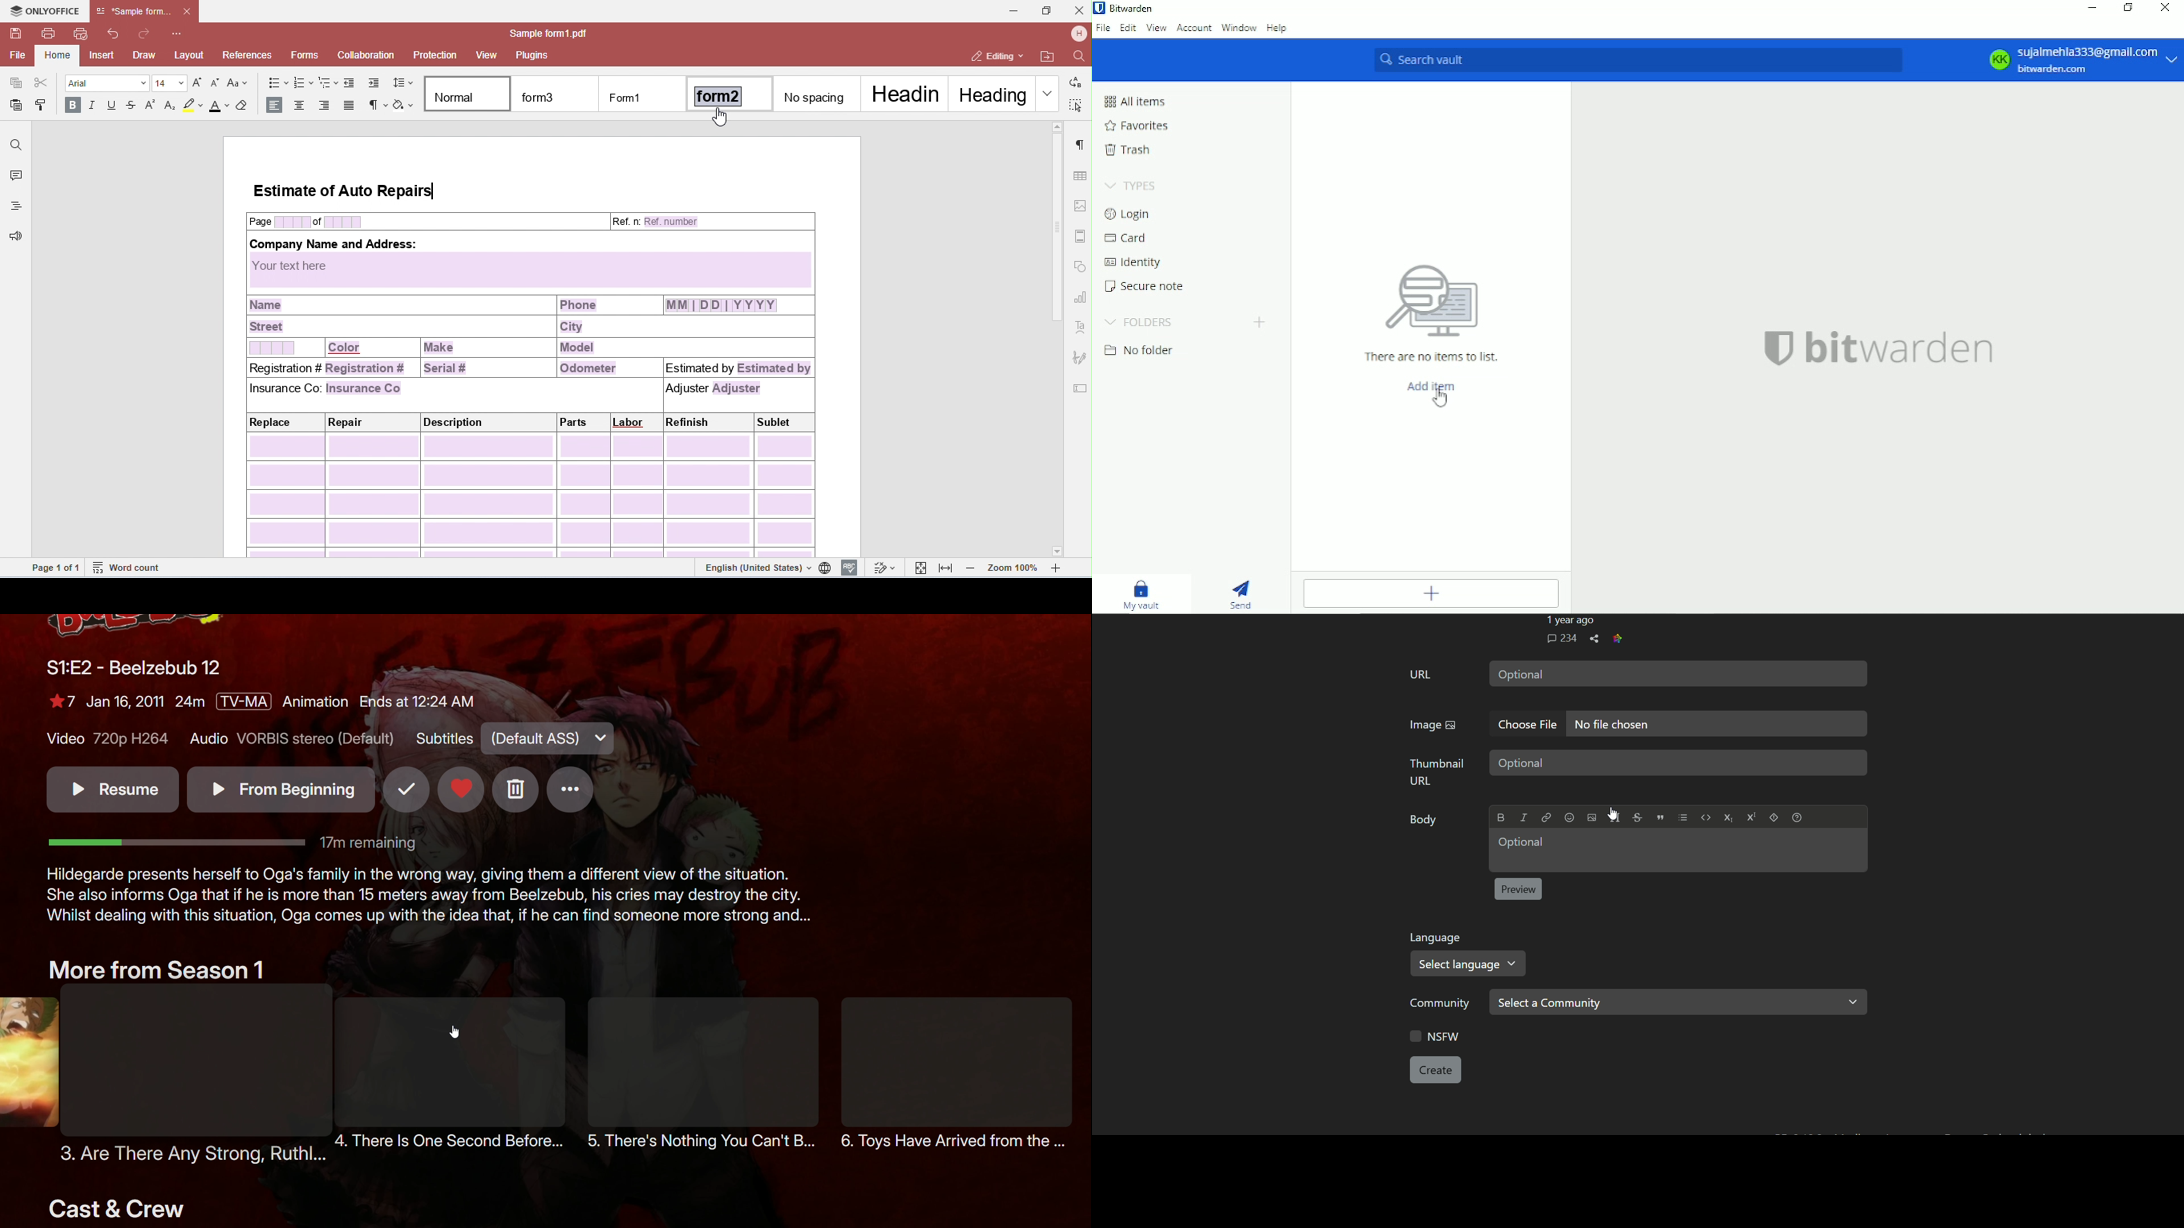  What do you see at coordinates (1636, 817) in the screenshot?
I see `Strikethrough` at bounding box center [1636, 817].